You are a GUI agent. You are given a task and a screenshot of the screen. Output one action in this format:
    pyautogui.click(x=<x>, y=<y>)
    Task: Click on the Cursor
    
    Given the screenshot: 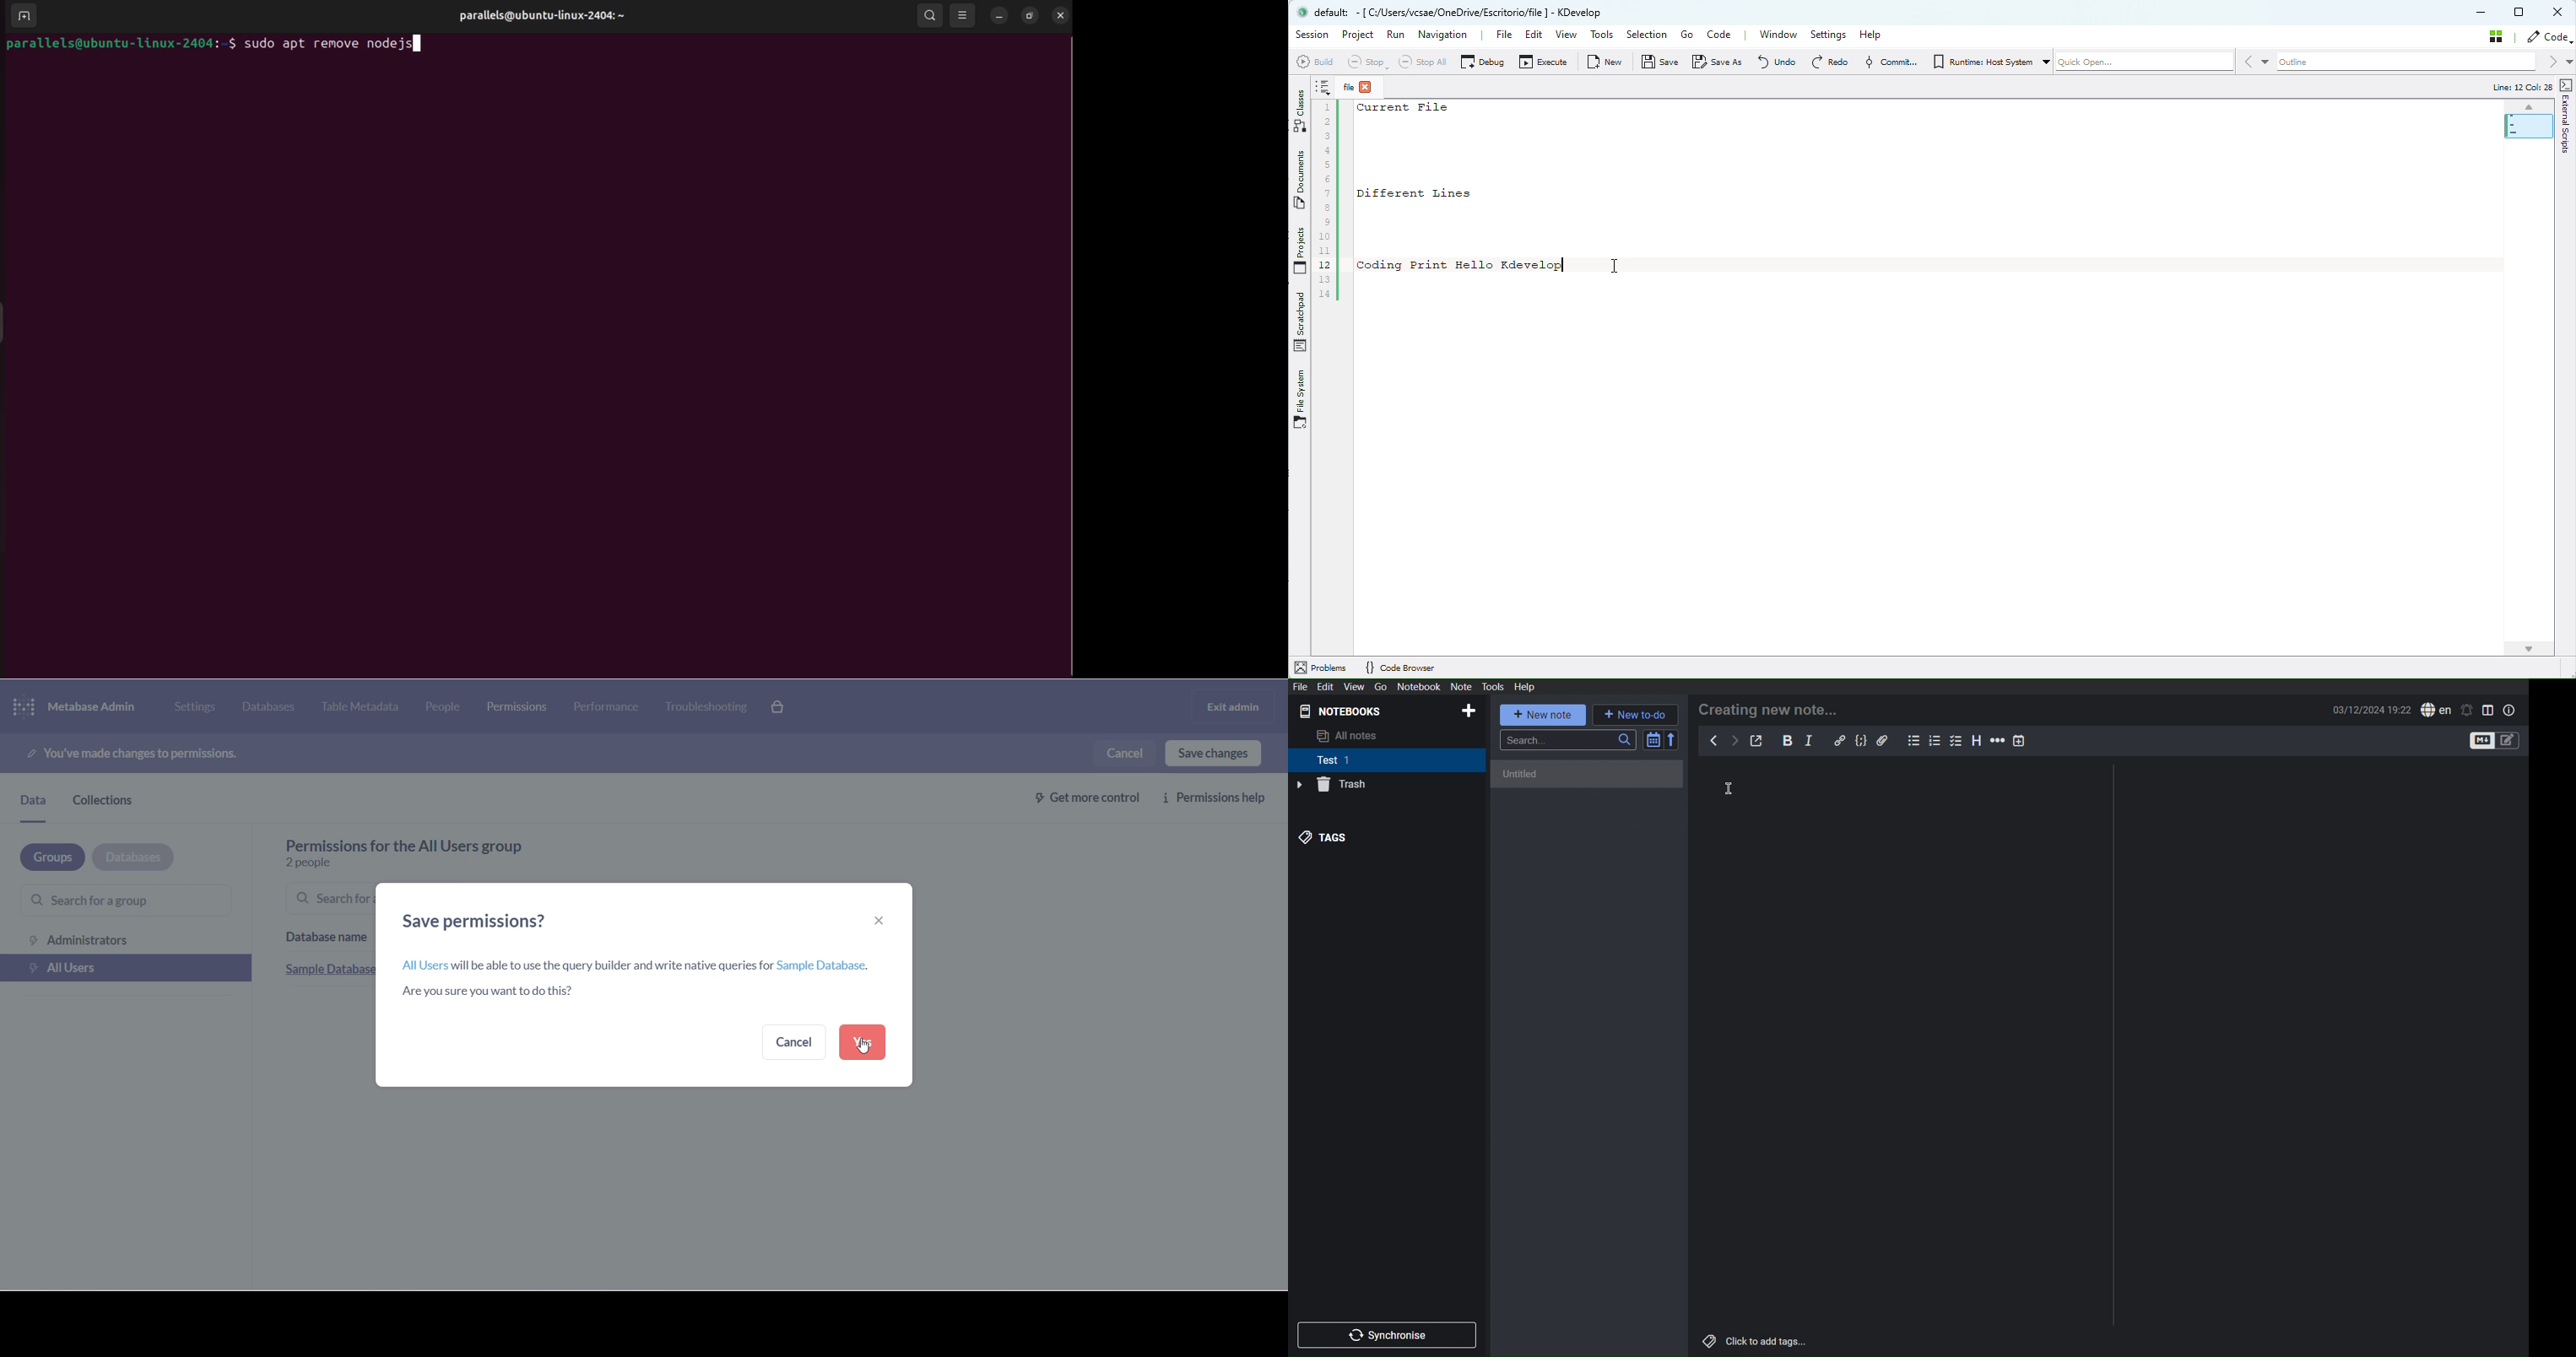 What is the action you would take?
    pyautogui.click(x=1727, y=790)
    